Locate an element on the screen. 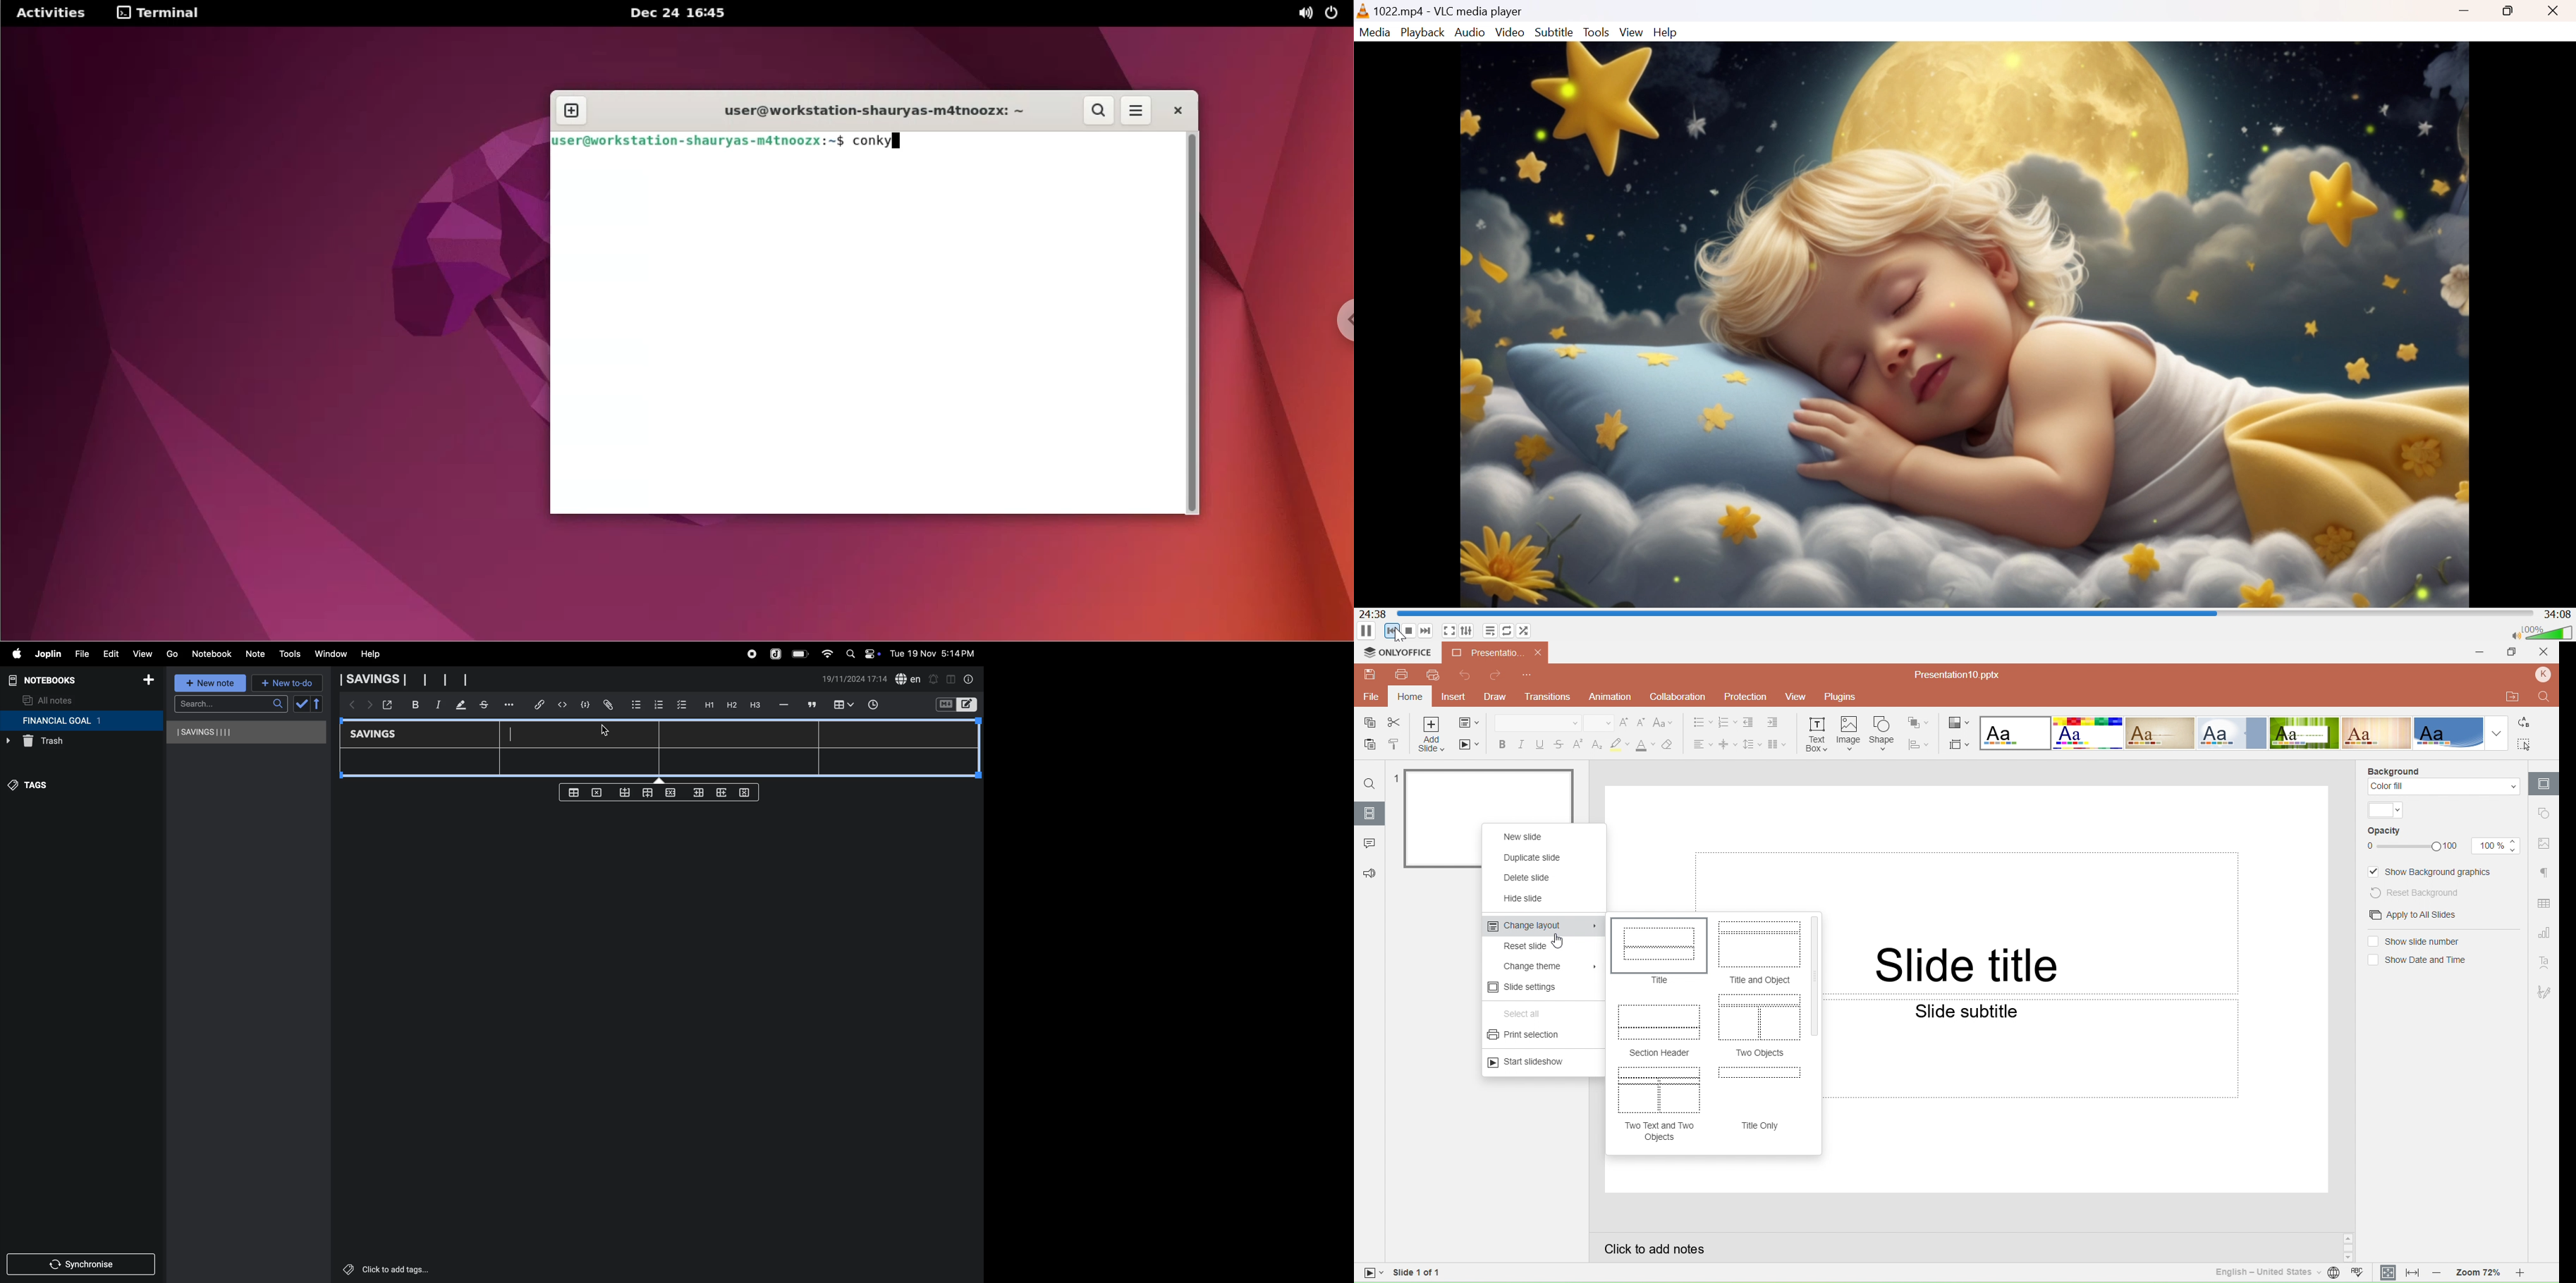 This screenshot has height=1288, width=2576. mark is located at coordinates (457, 706).